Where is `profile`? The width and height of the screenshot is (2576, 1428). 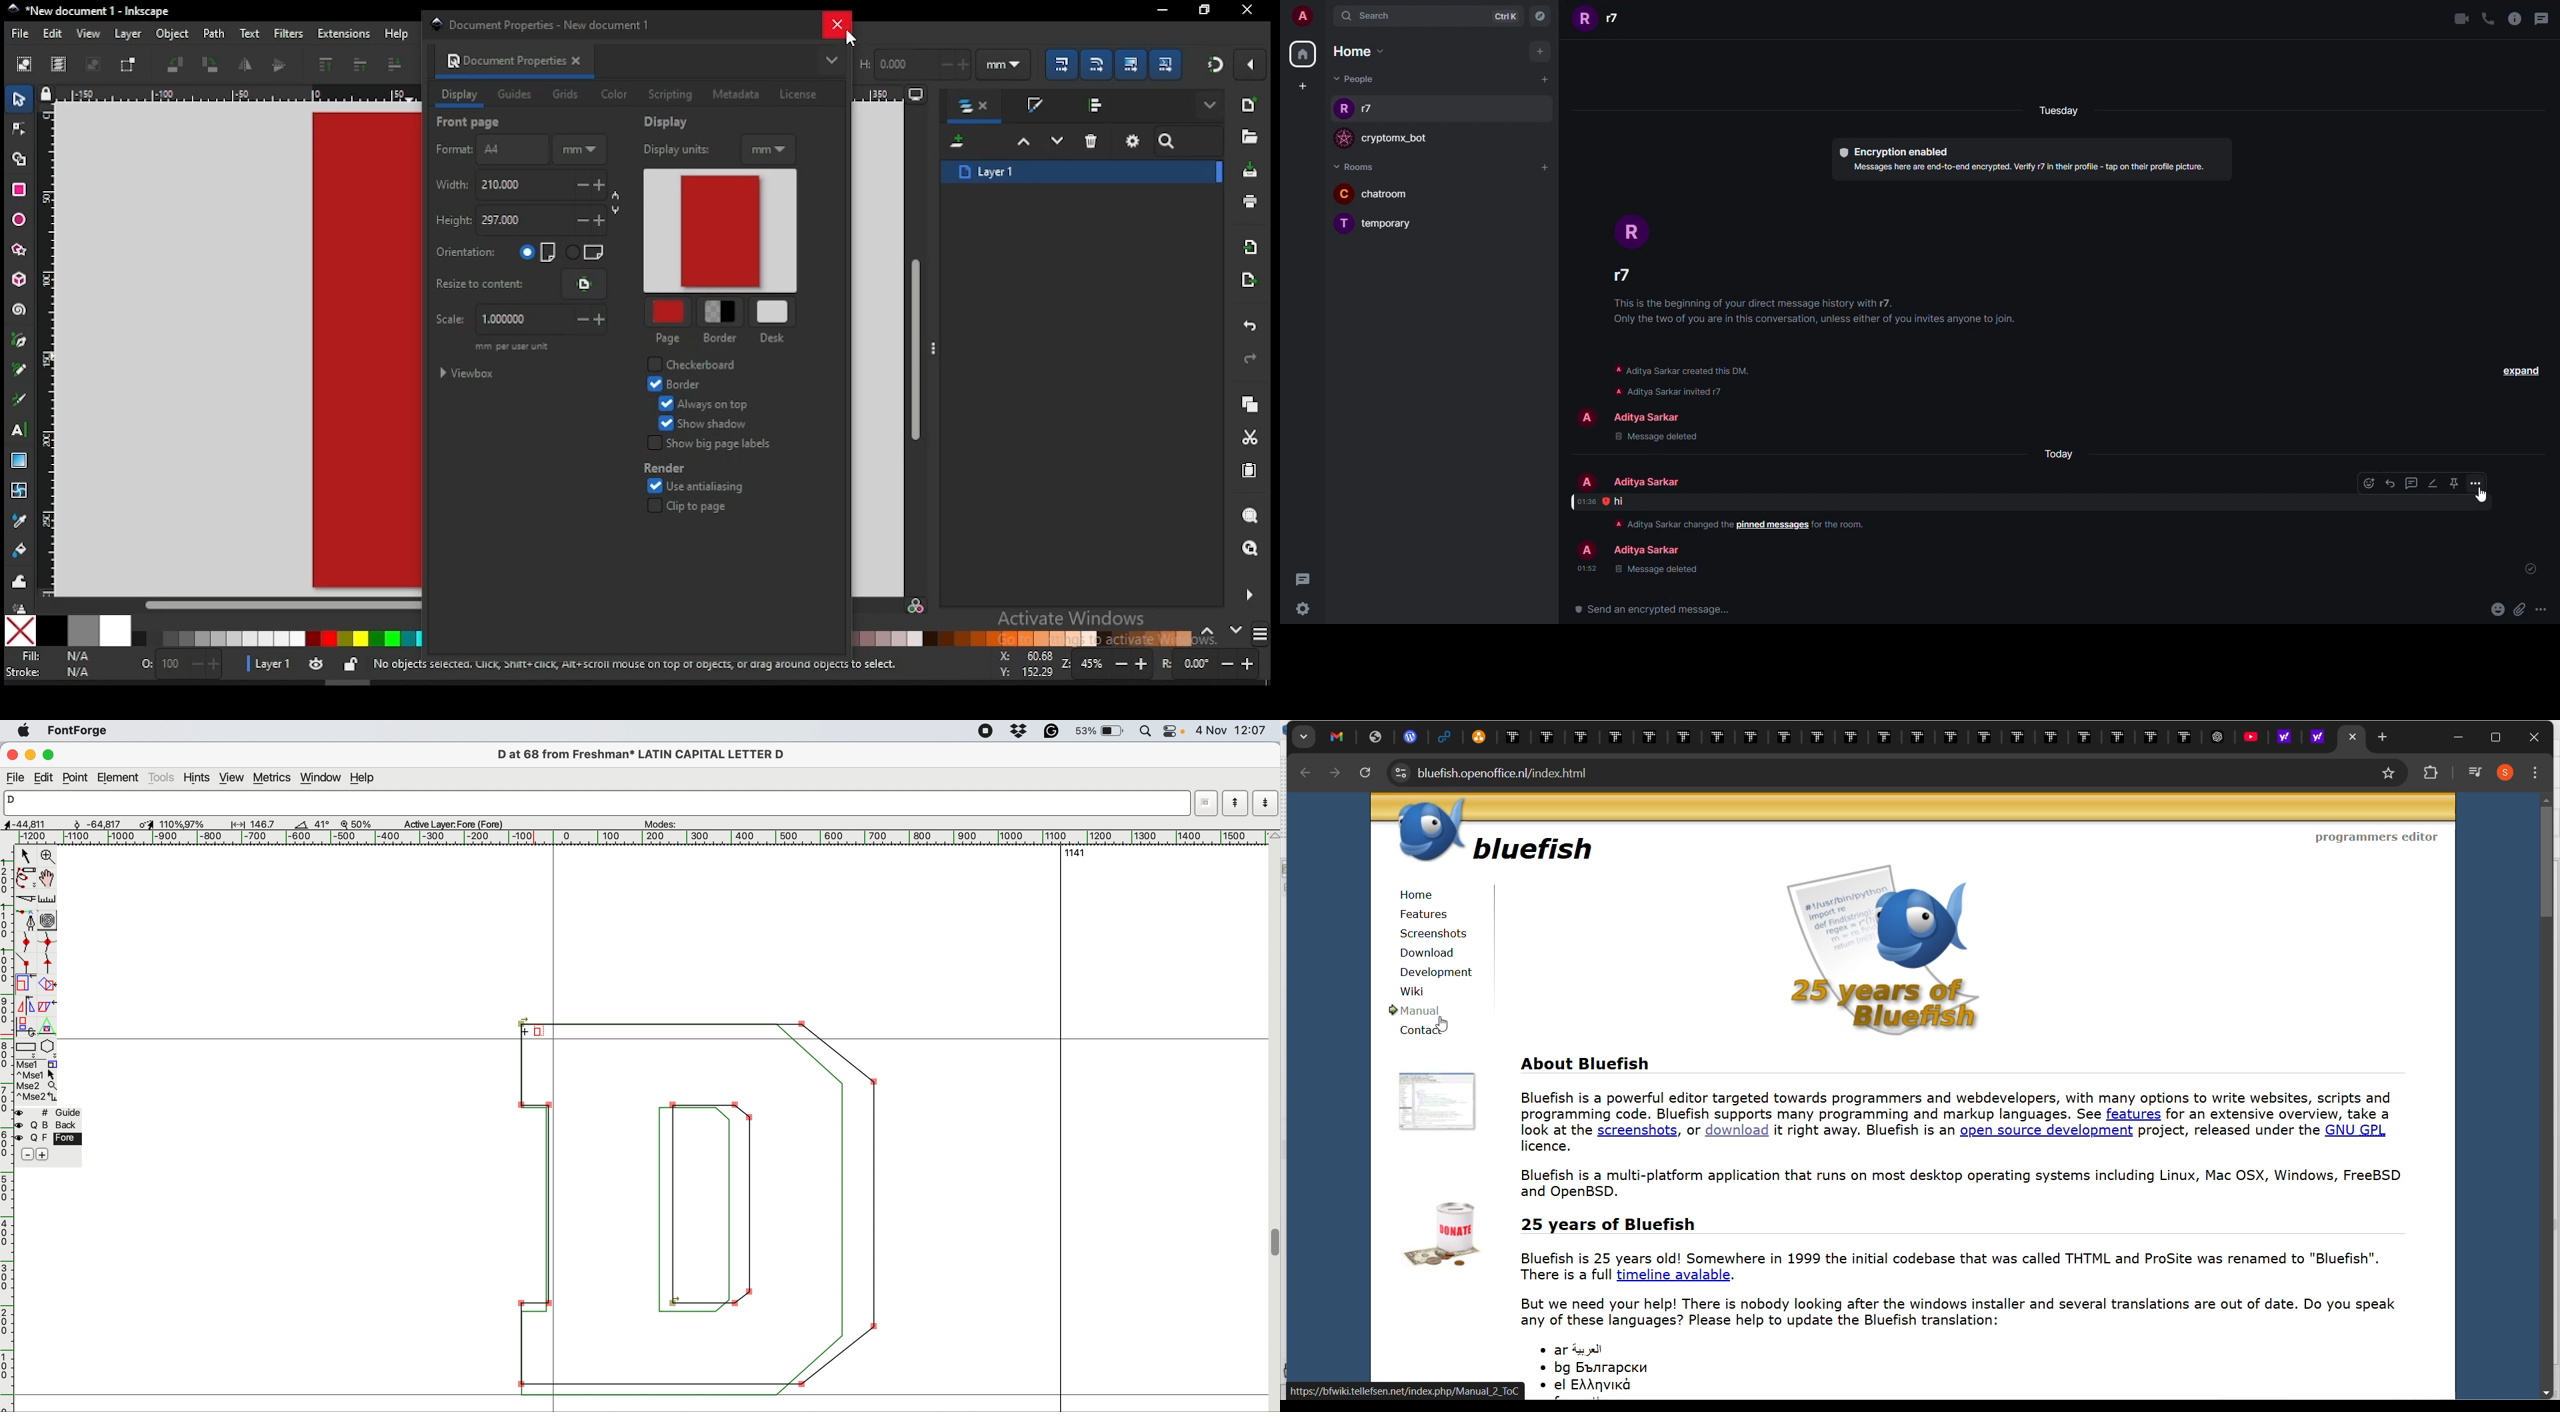 profile is located at coordinates (1344, 110).